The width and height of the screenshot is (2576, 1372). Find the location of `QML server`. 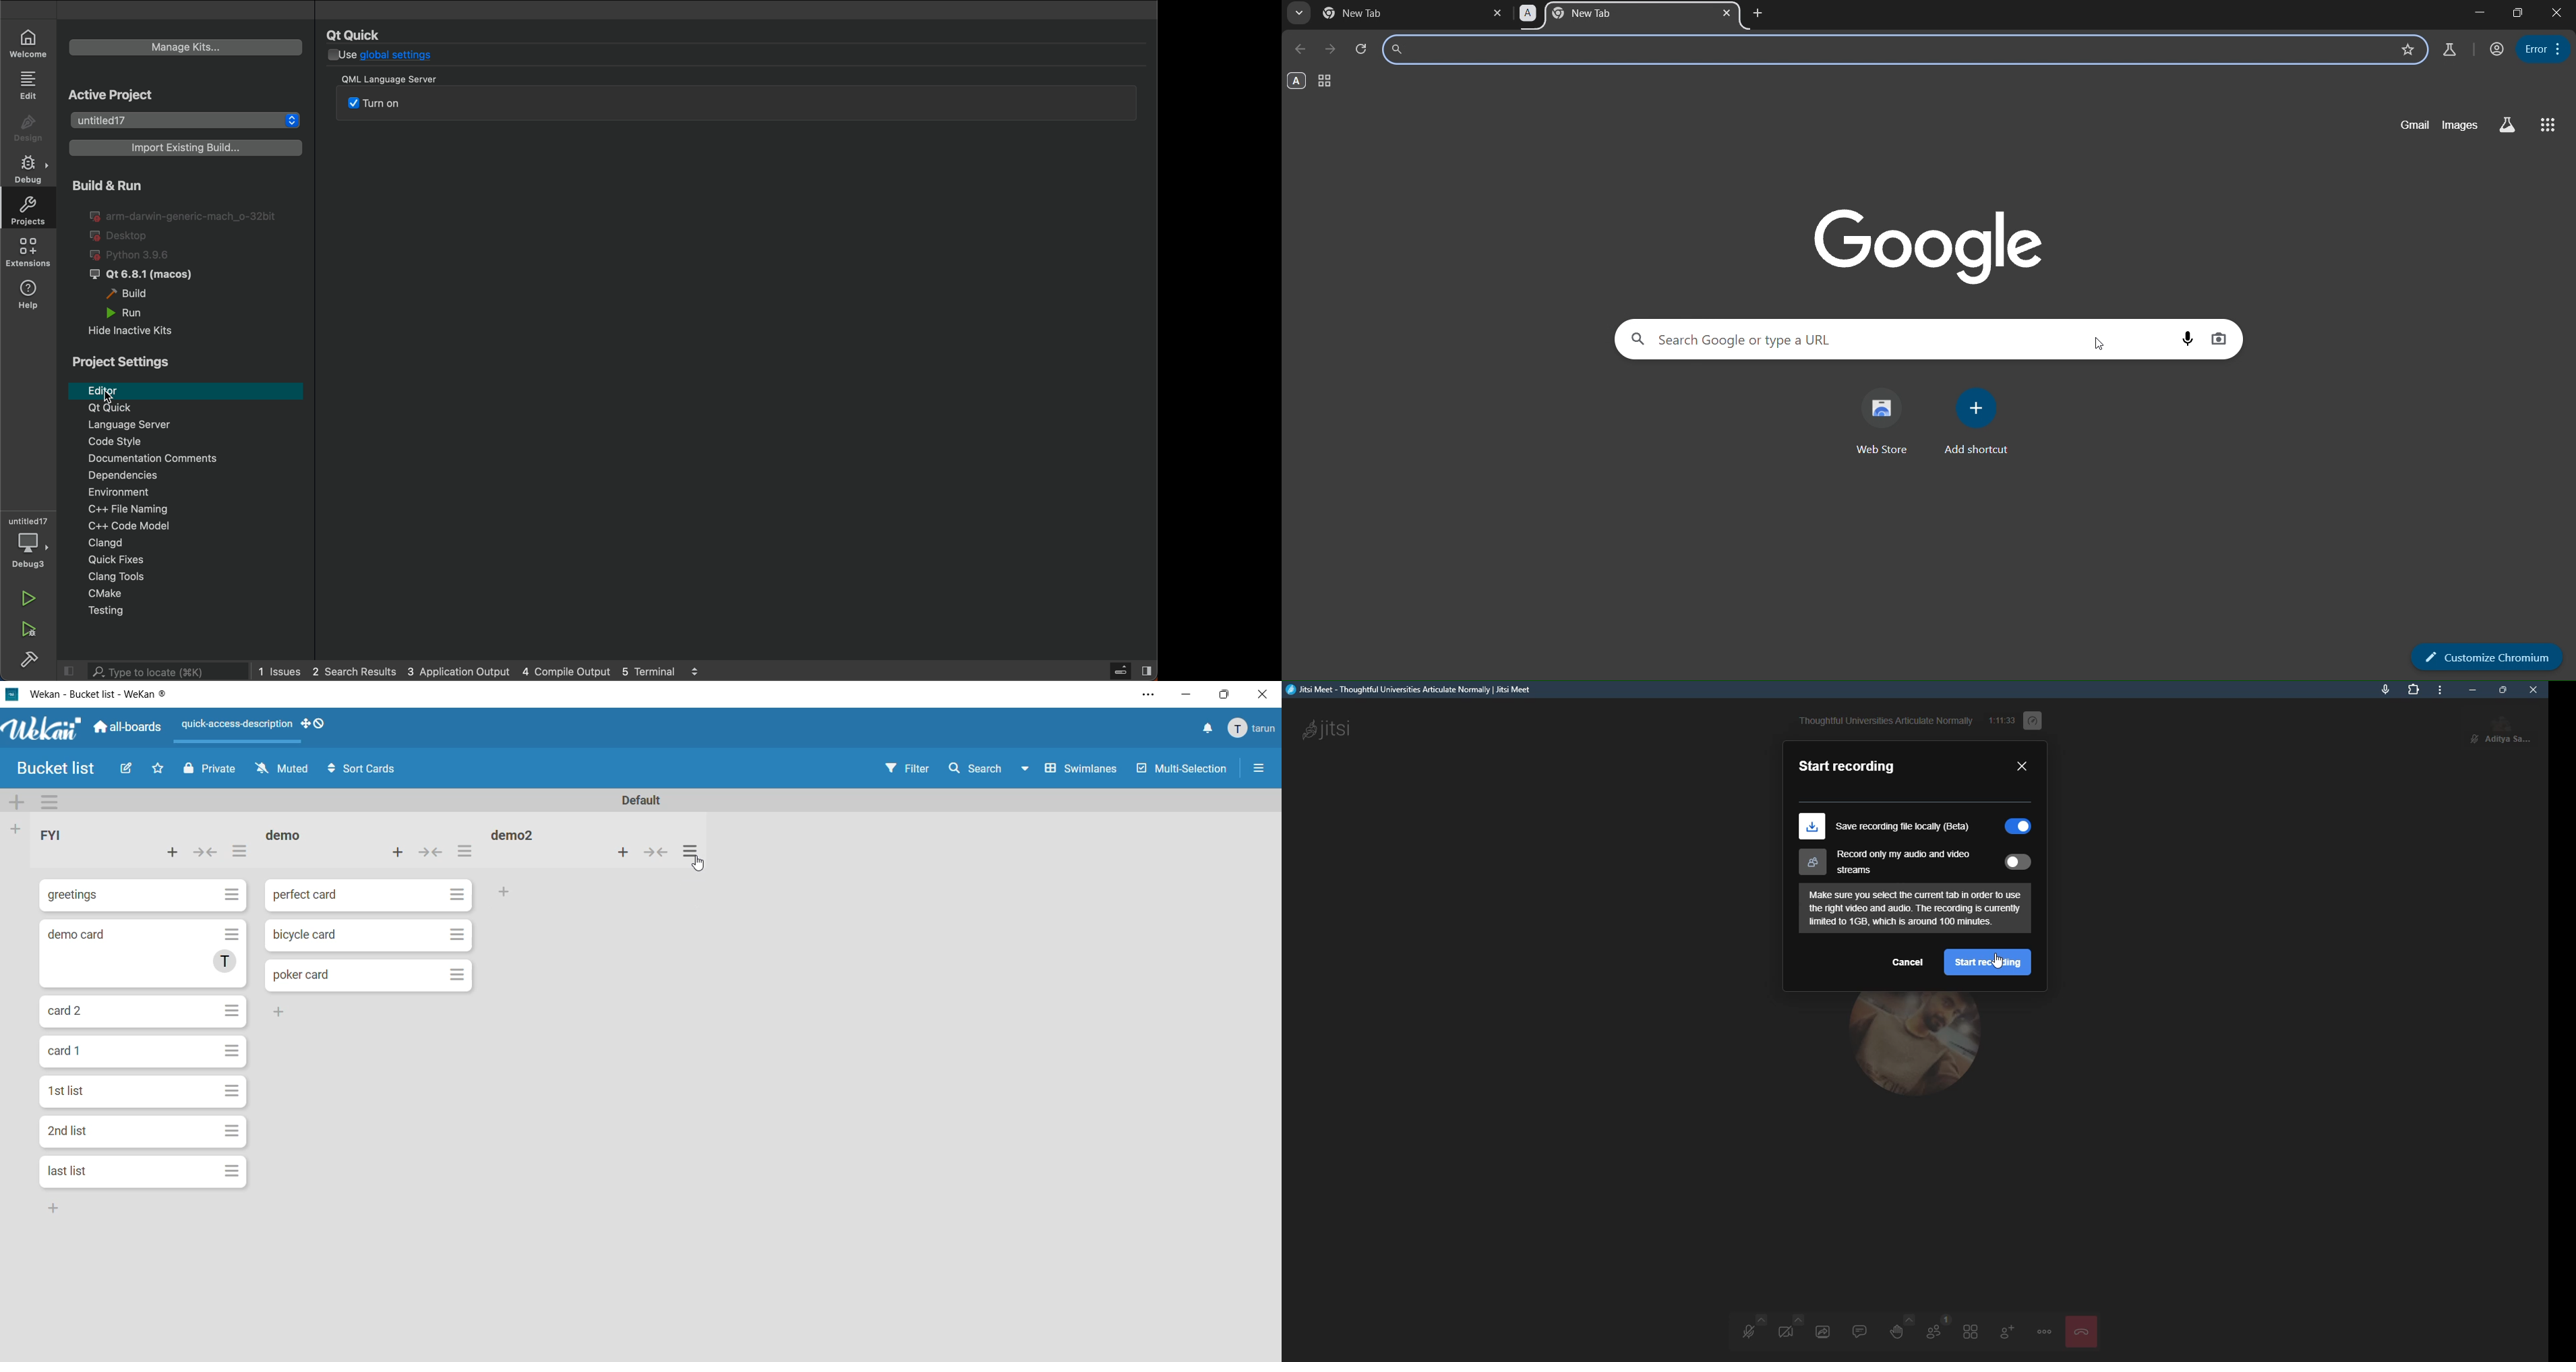

QML server is located at coordinates (424, 102).